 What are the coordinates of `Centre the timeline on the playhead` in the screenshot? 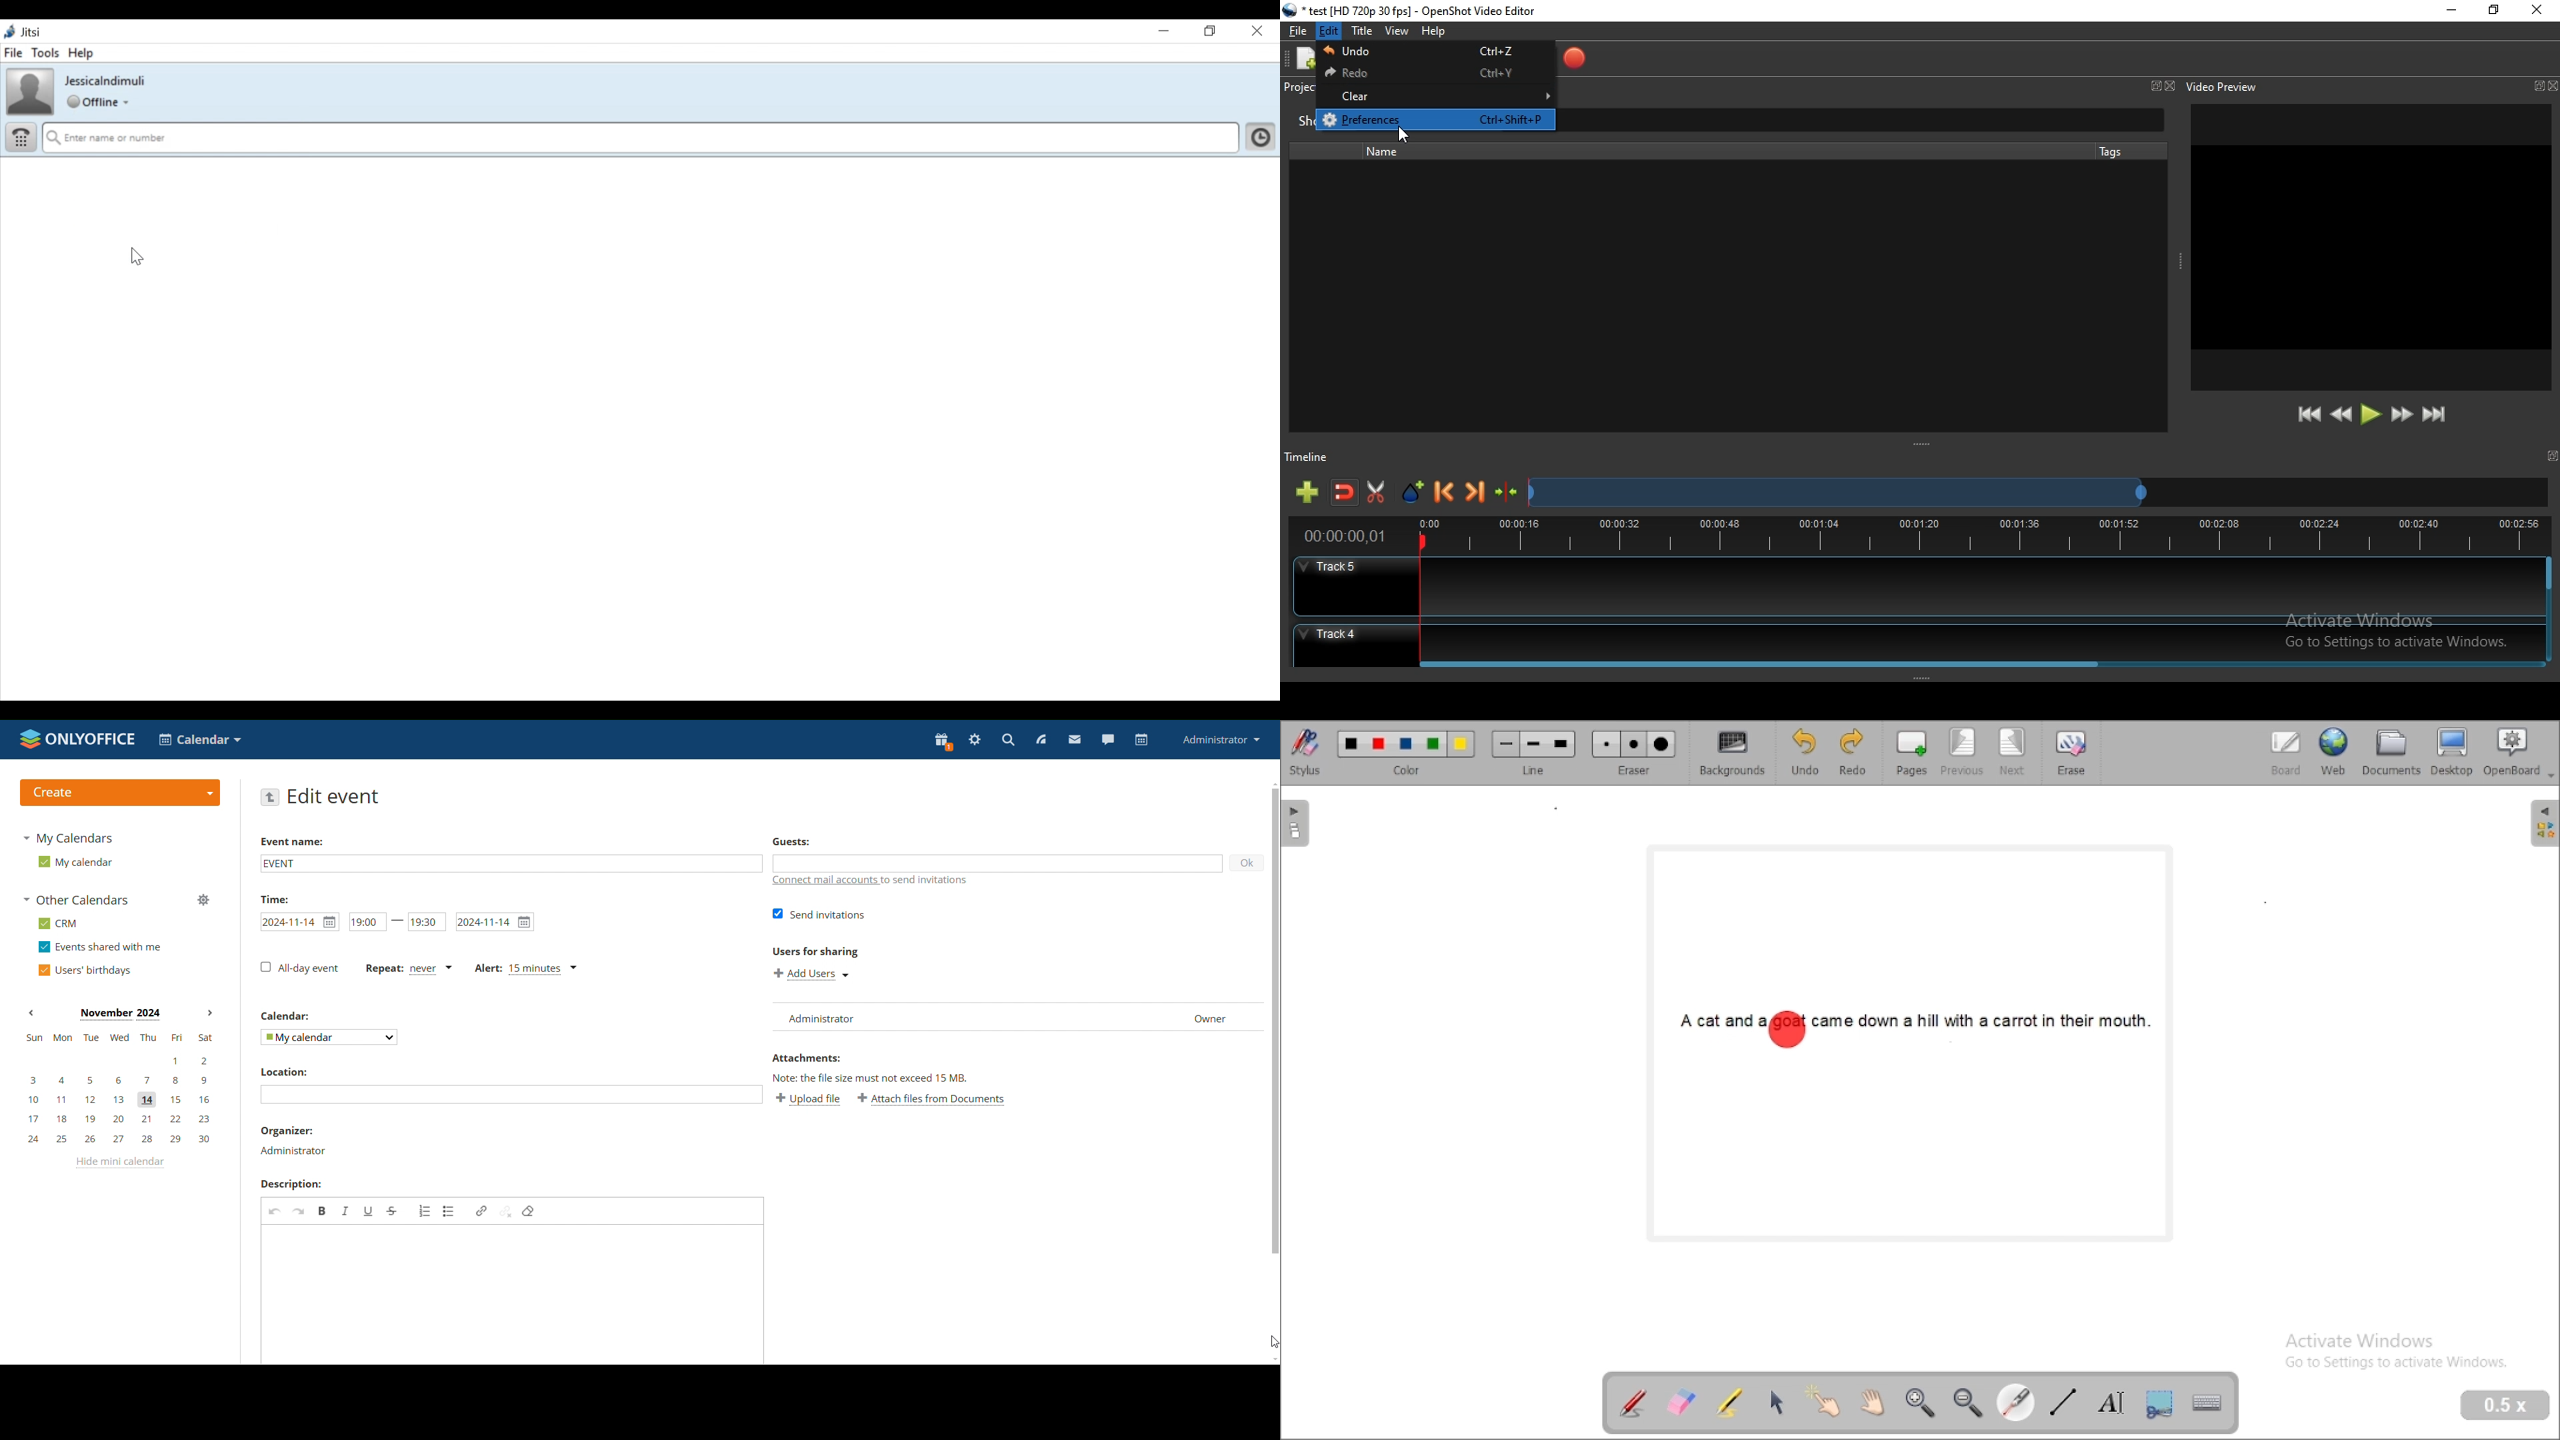 It's located at (1507, 496).